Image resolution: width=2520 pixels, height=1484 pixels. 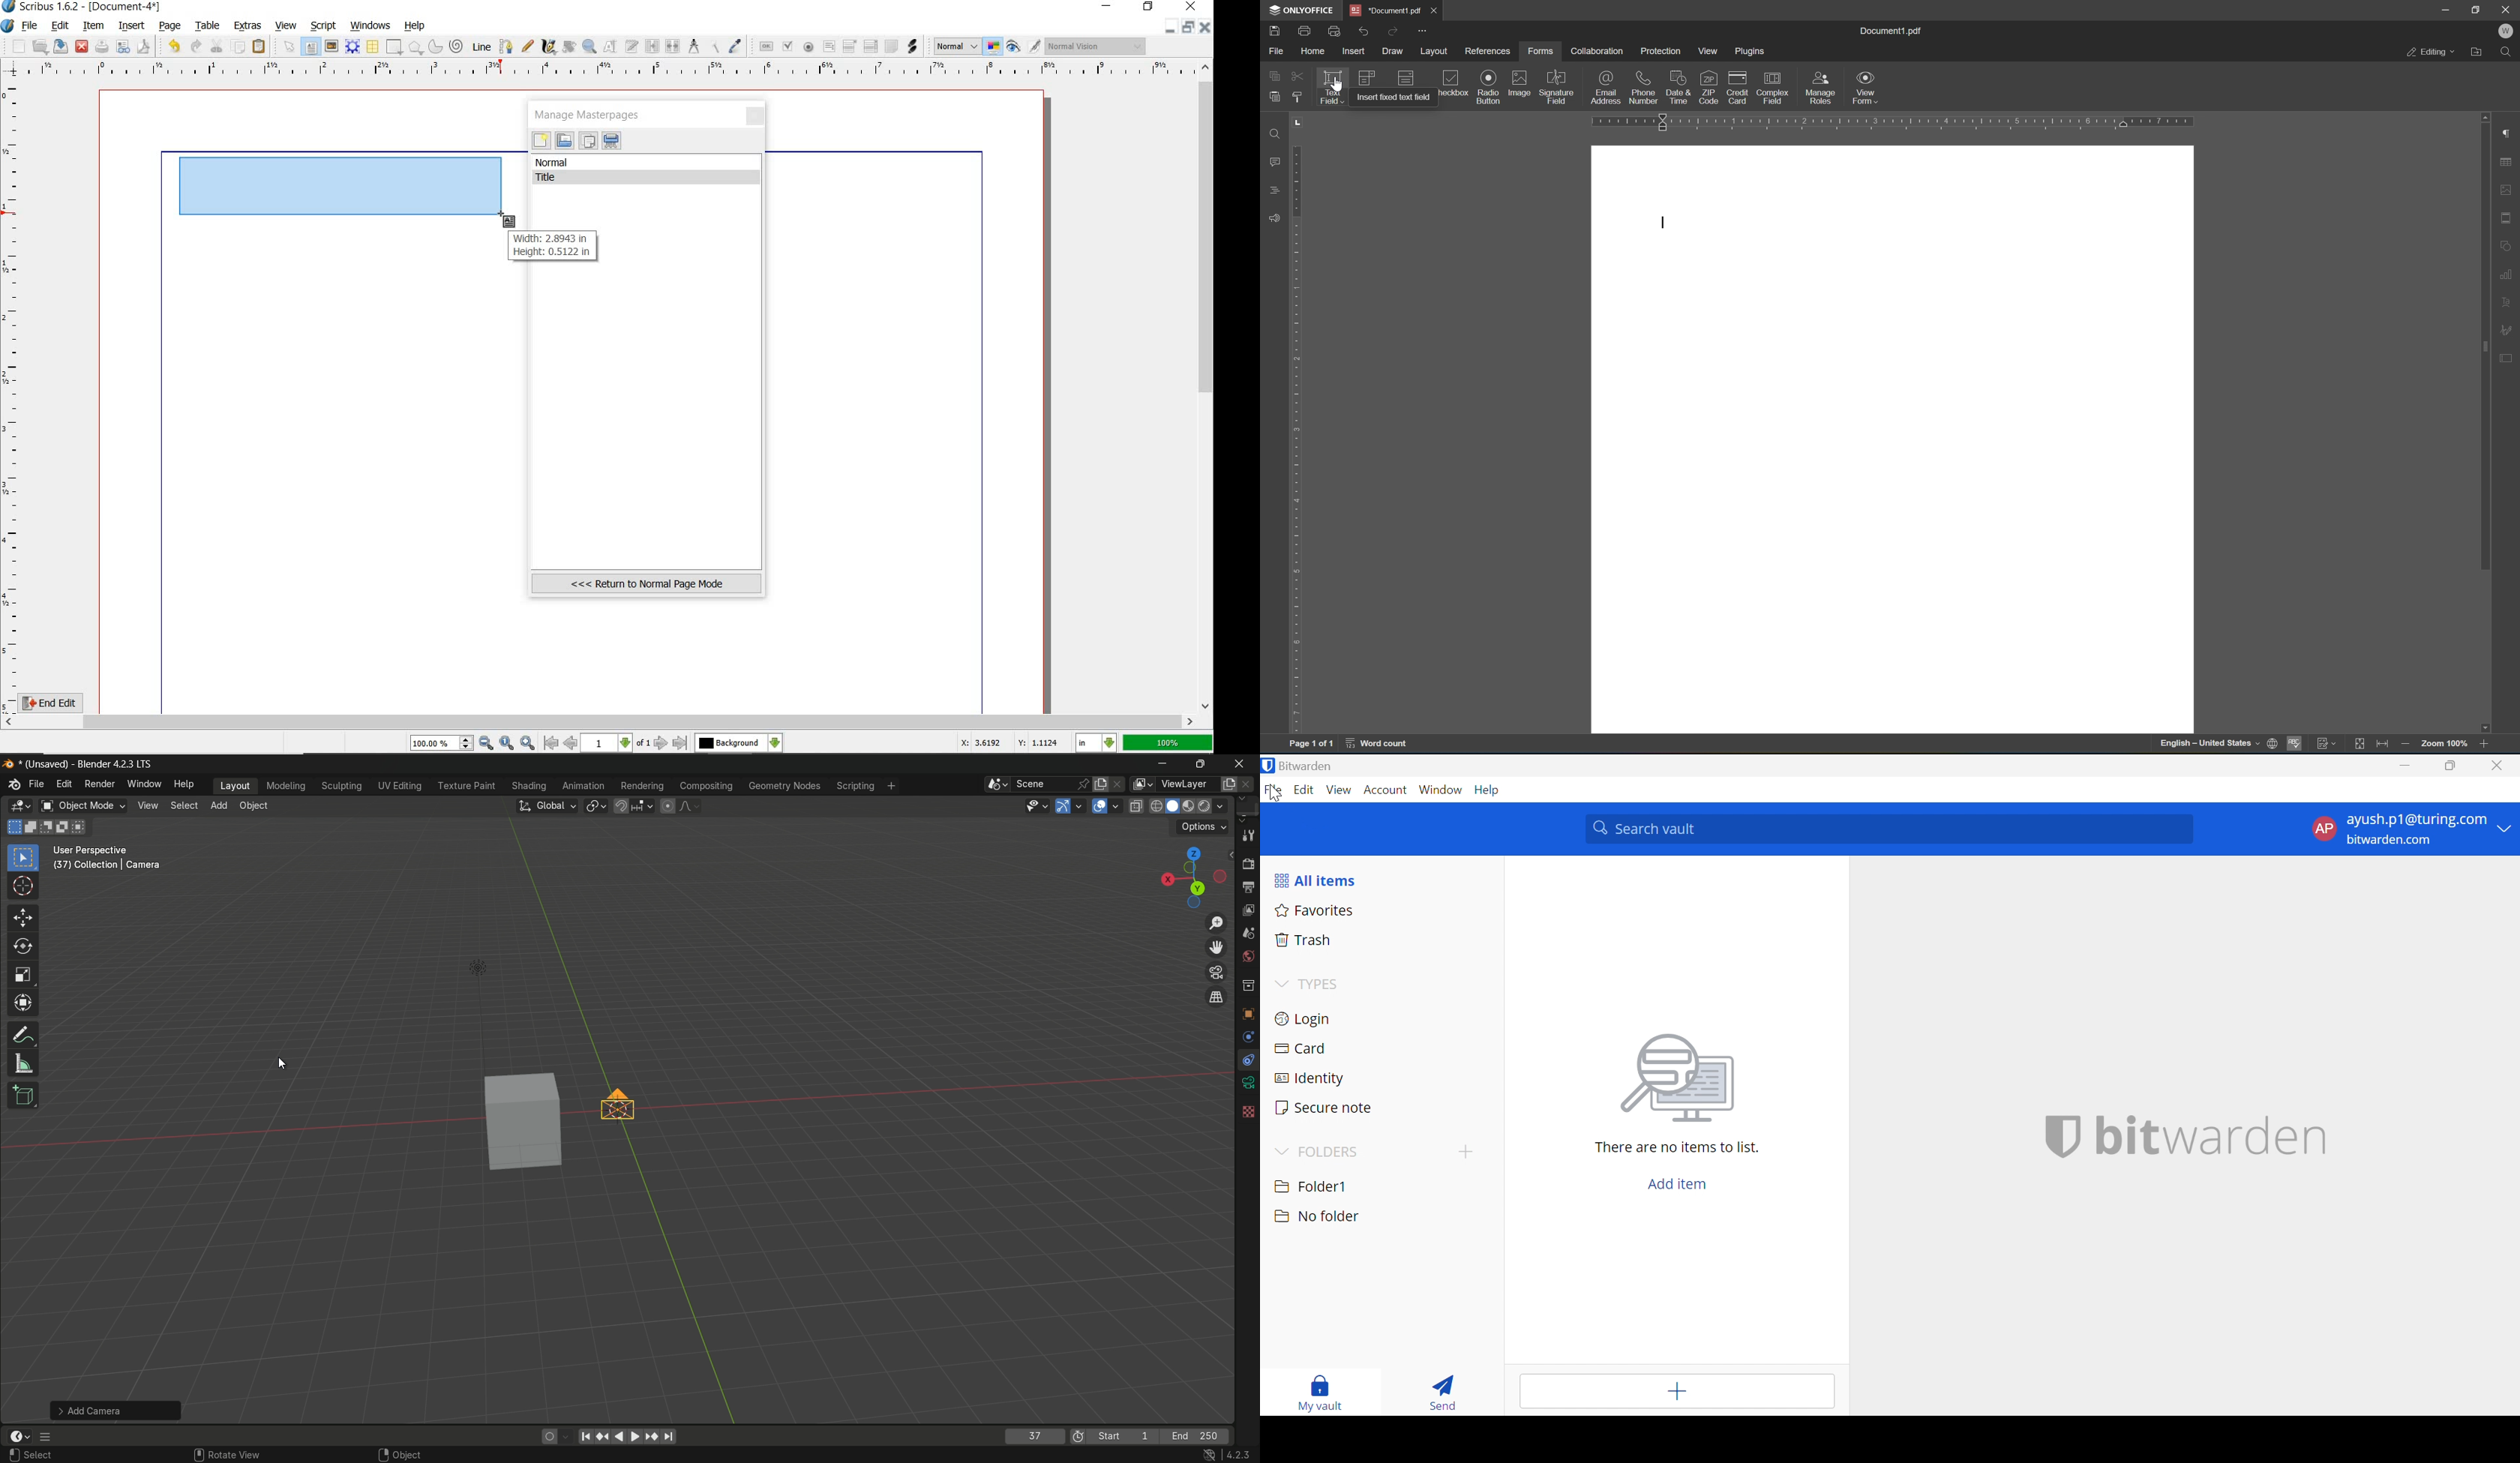 What do you see at coordinates (2483, 729) in the screenshot?
I see `scroll down` at bounding box center [2483, 729].